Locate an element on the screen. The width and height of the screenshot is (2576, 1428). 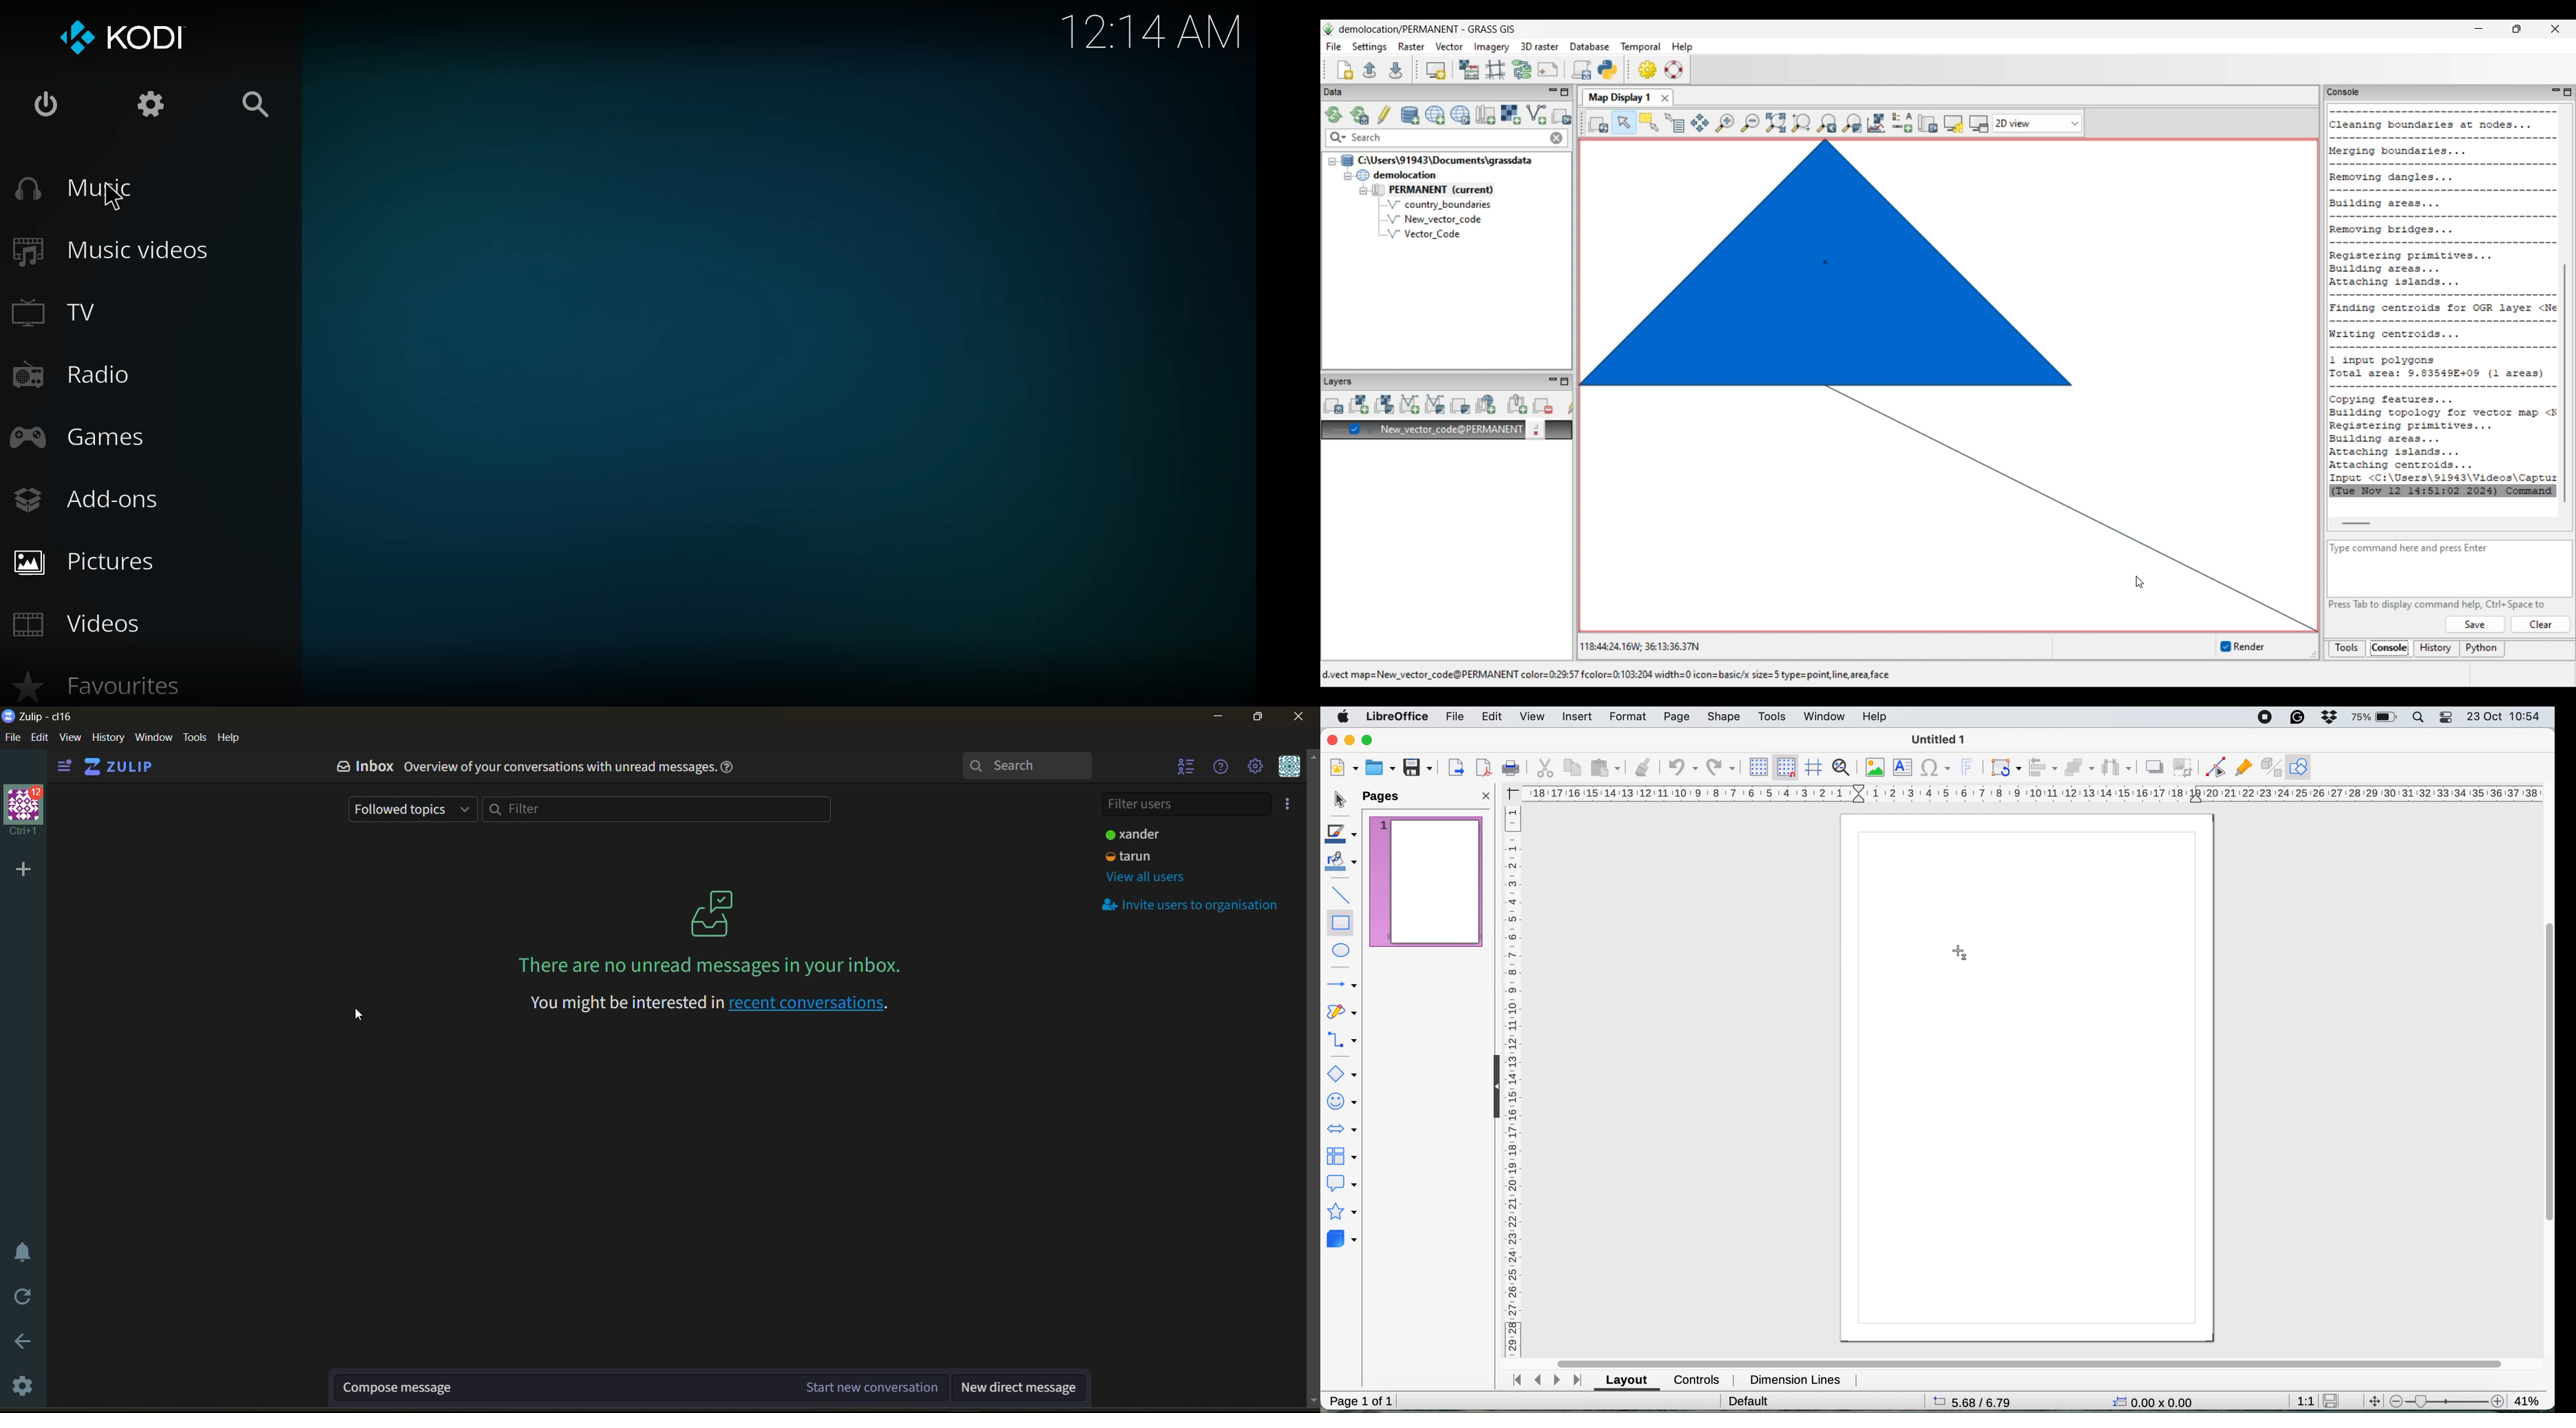
user 2 is located at coordinates (1146, 857).